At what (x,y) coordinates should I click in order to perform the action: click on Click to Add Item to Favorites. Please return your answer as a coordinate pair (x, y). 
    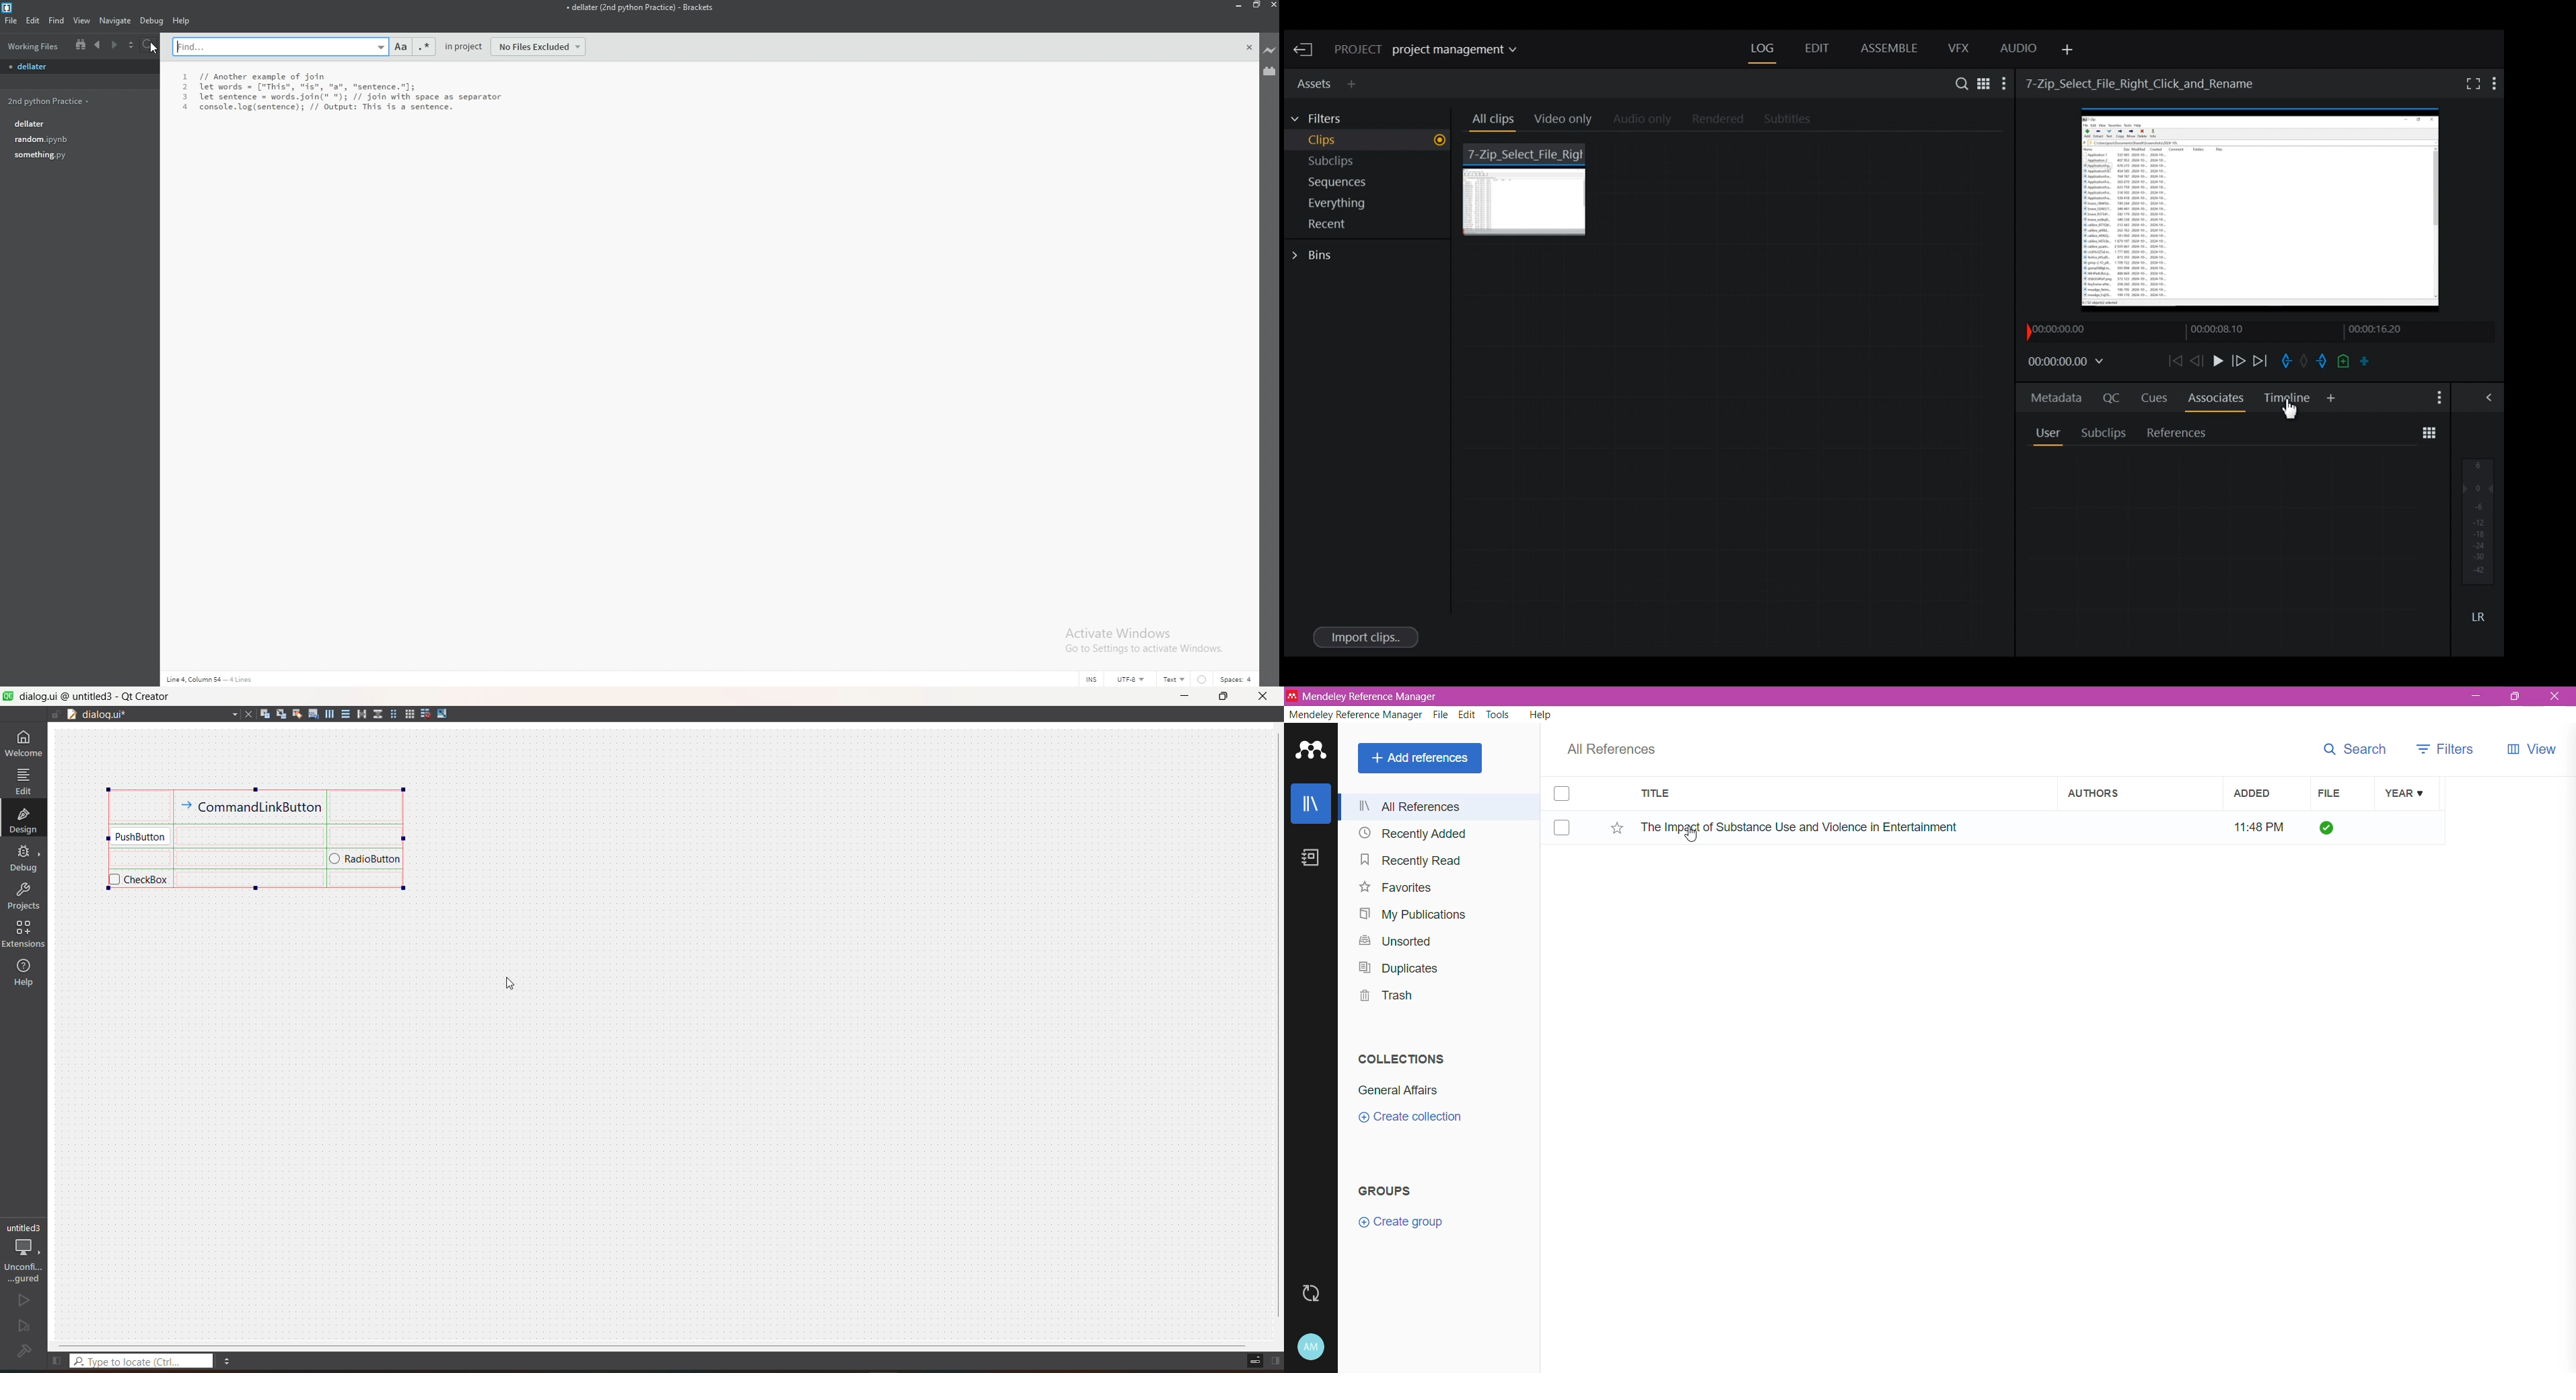
    Looking at the image, I should click on (1616, 826).